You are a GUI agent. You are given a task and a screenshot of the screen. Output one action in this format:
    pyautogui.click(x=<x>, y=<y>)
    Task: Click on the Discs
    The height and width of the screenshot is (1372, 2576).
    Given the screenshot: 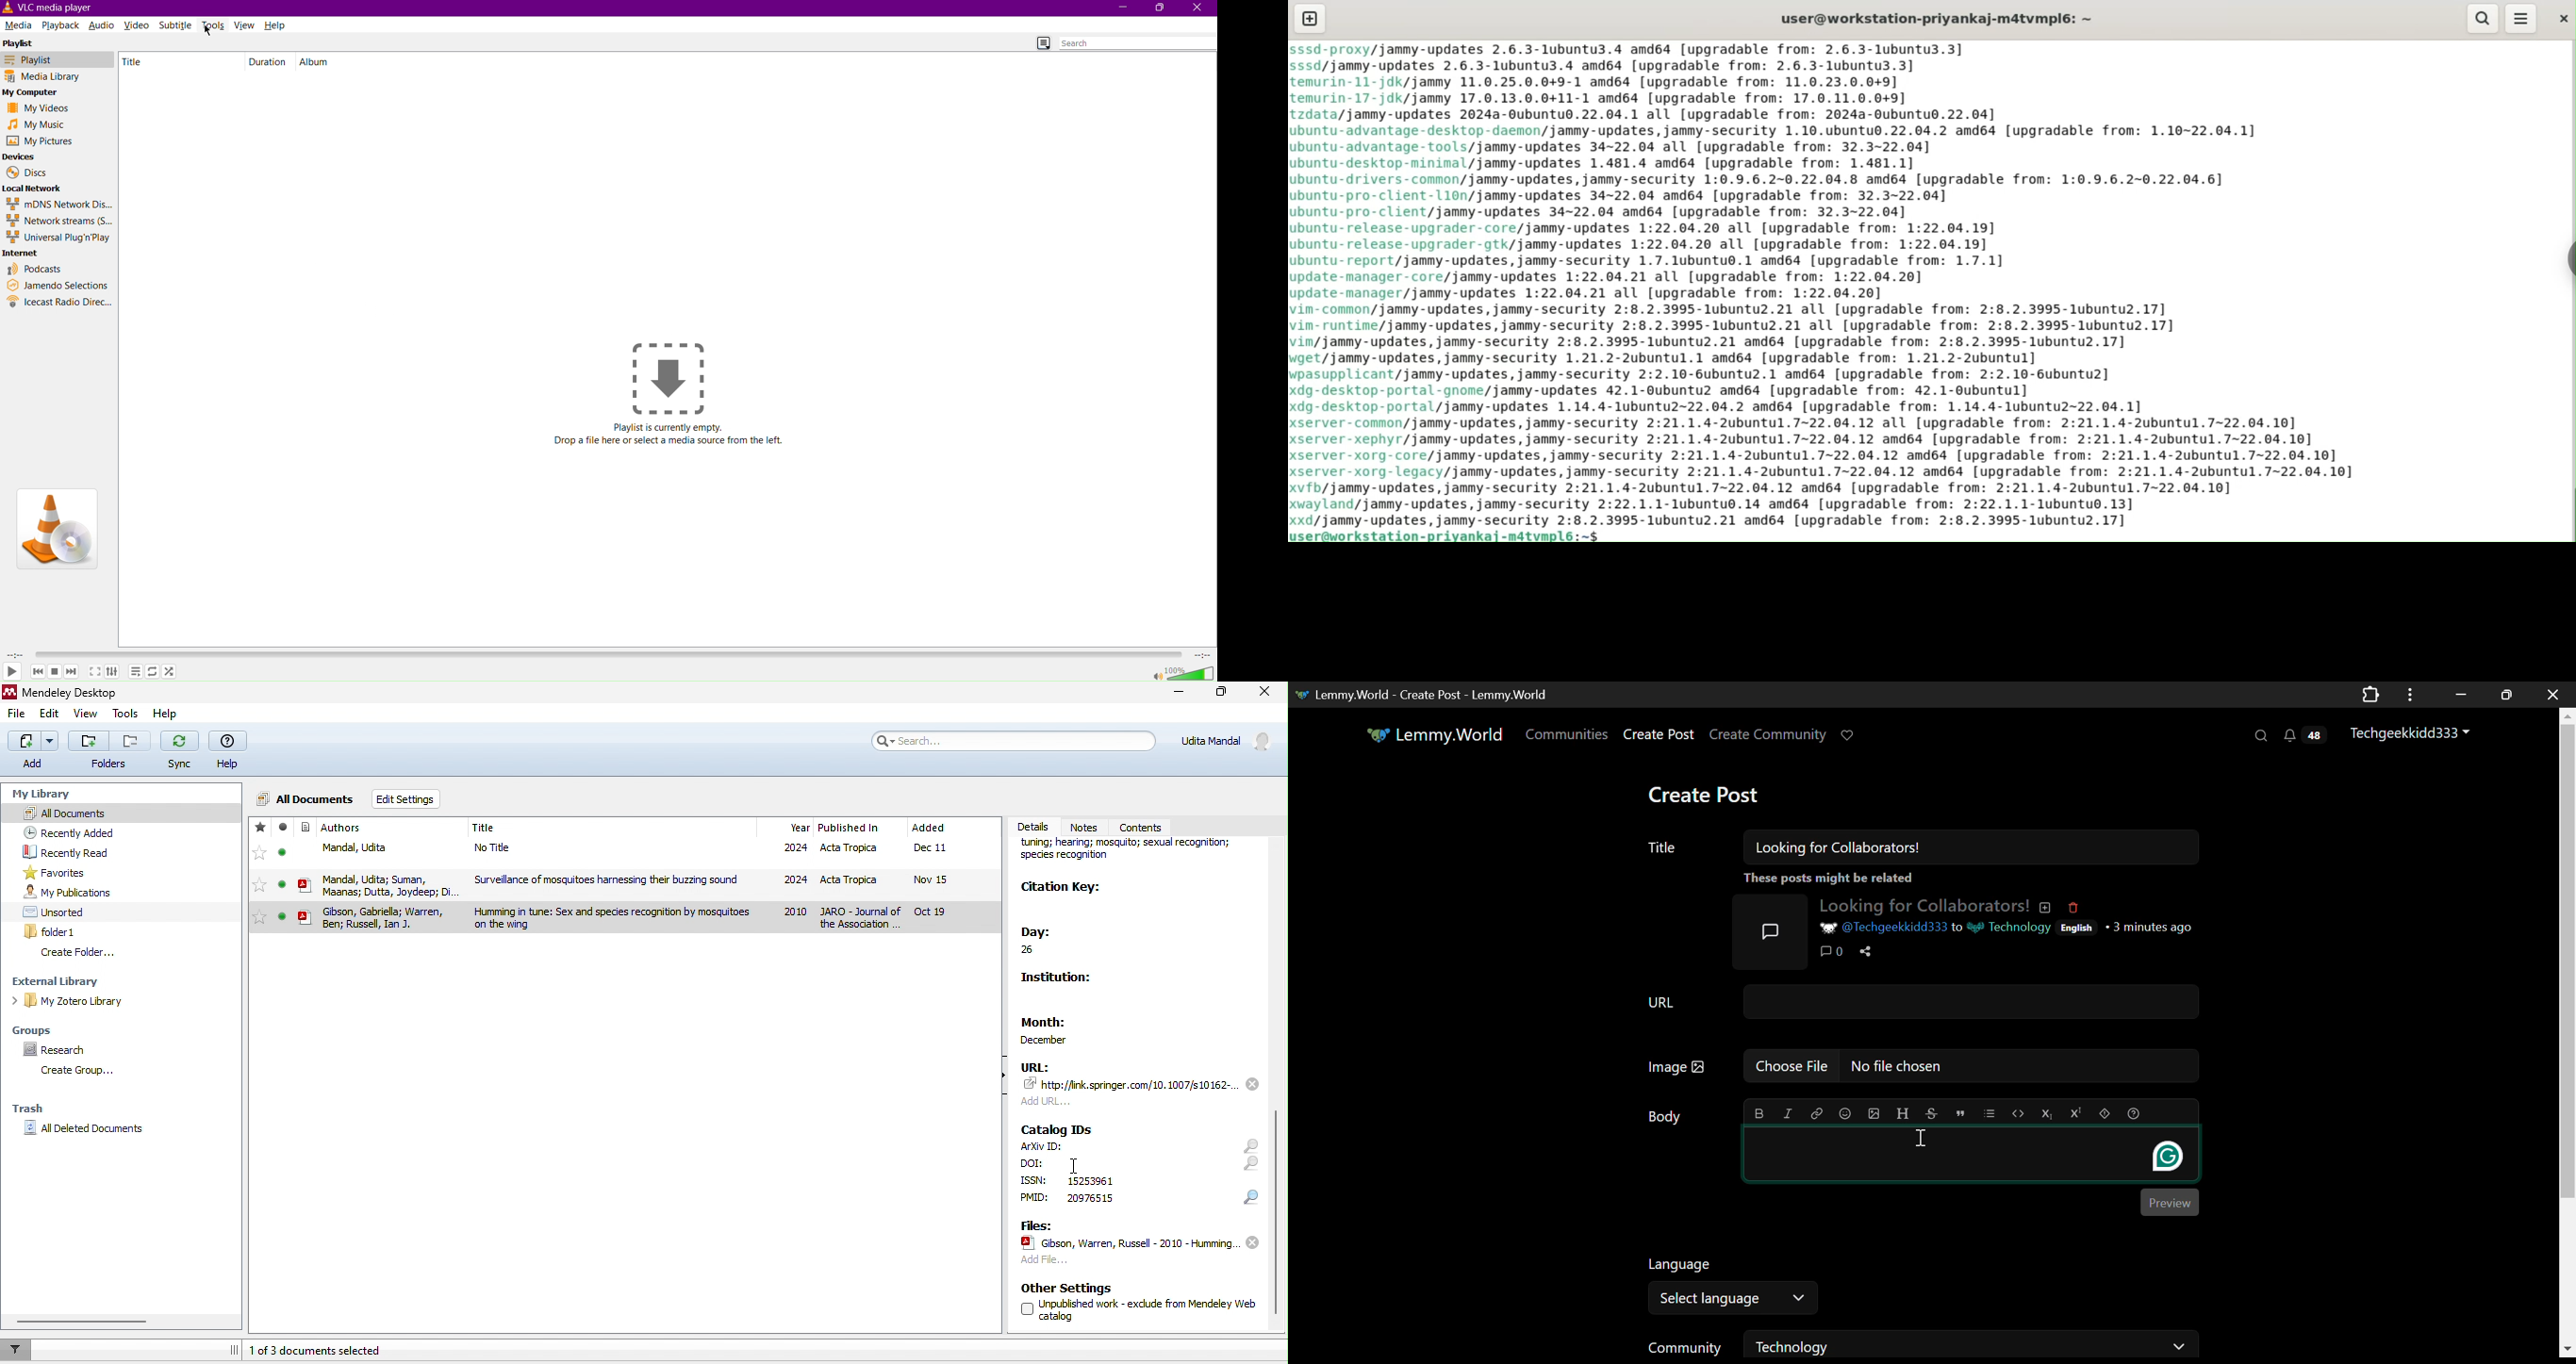 What is the action you would take?
    pyautogui.click(x=25, y=172)
    